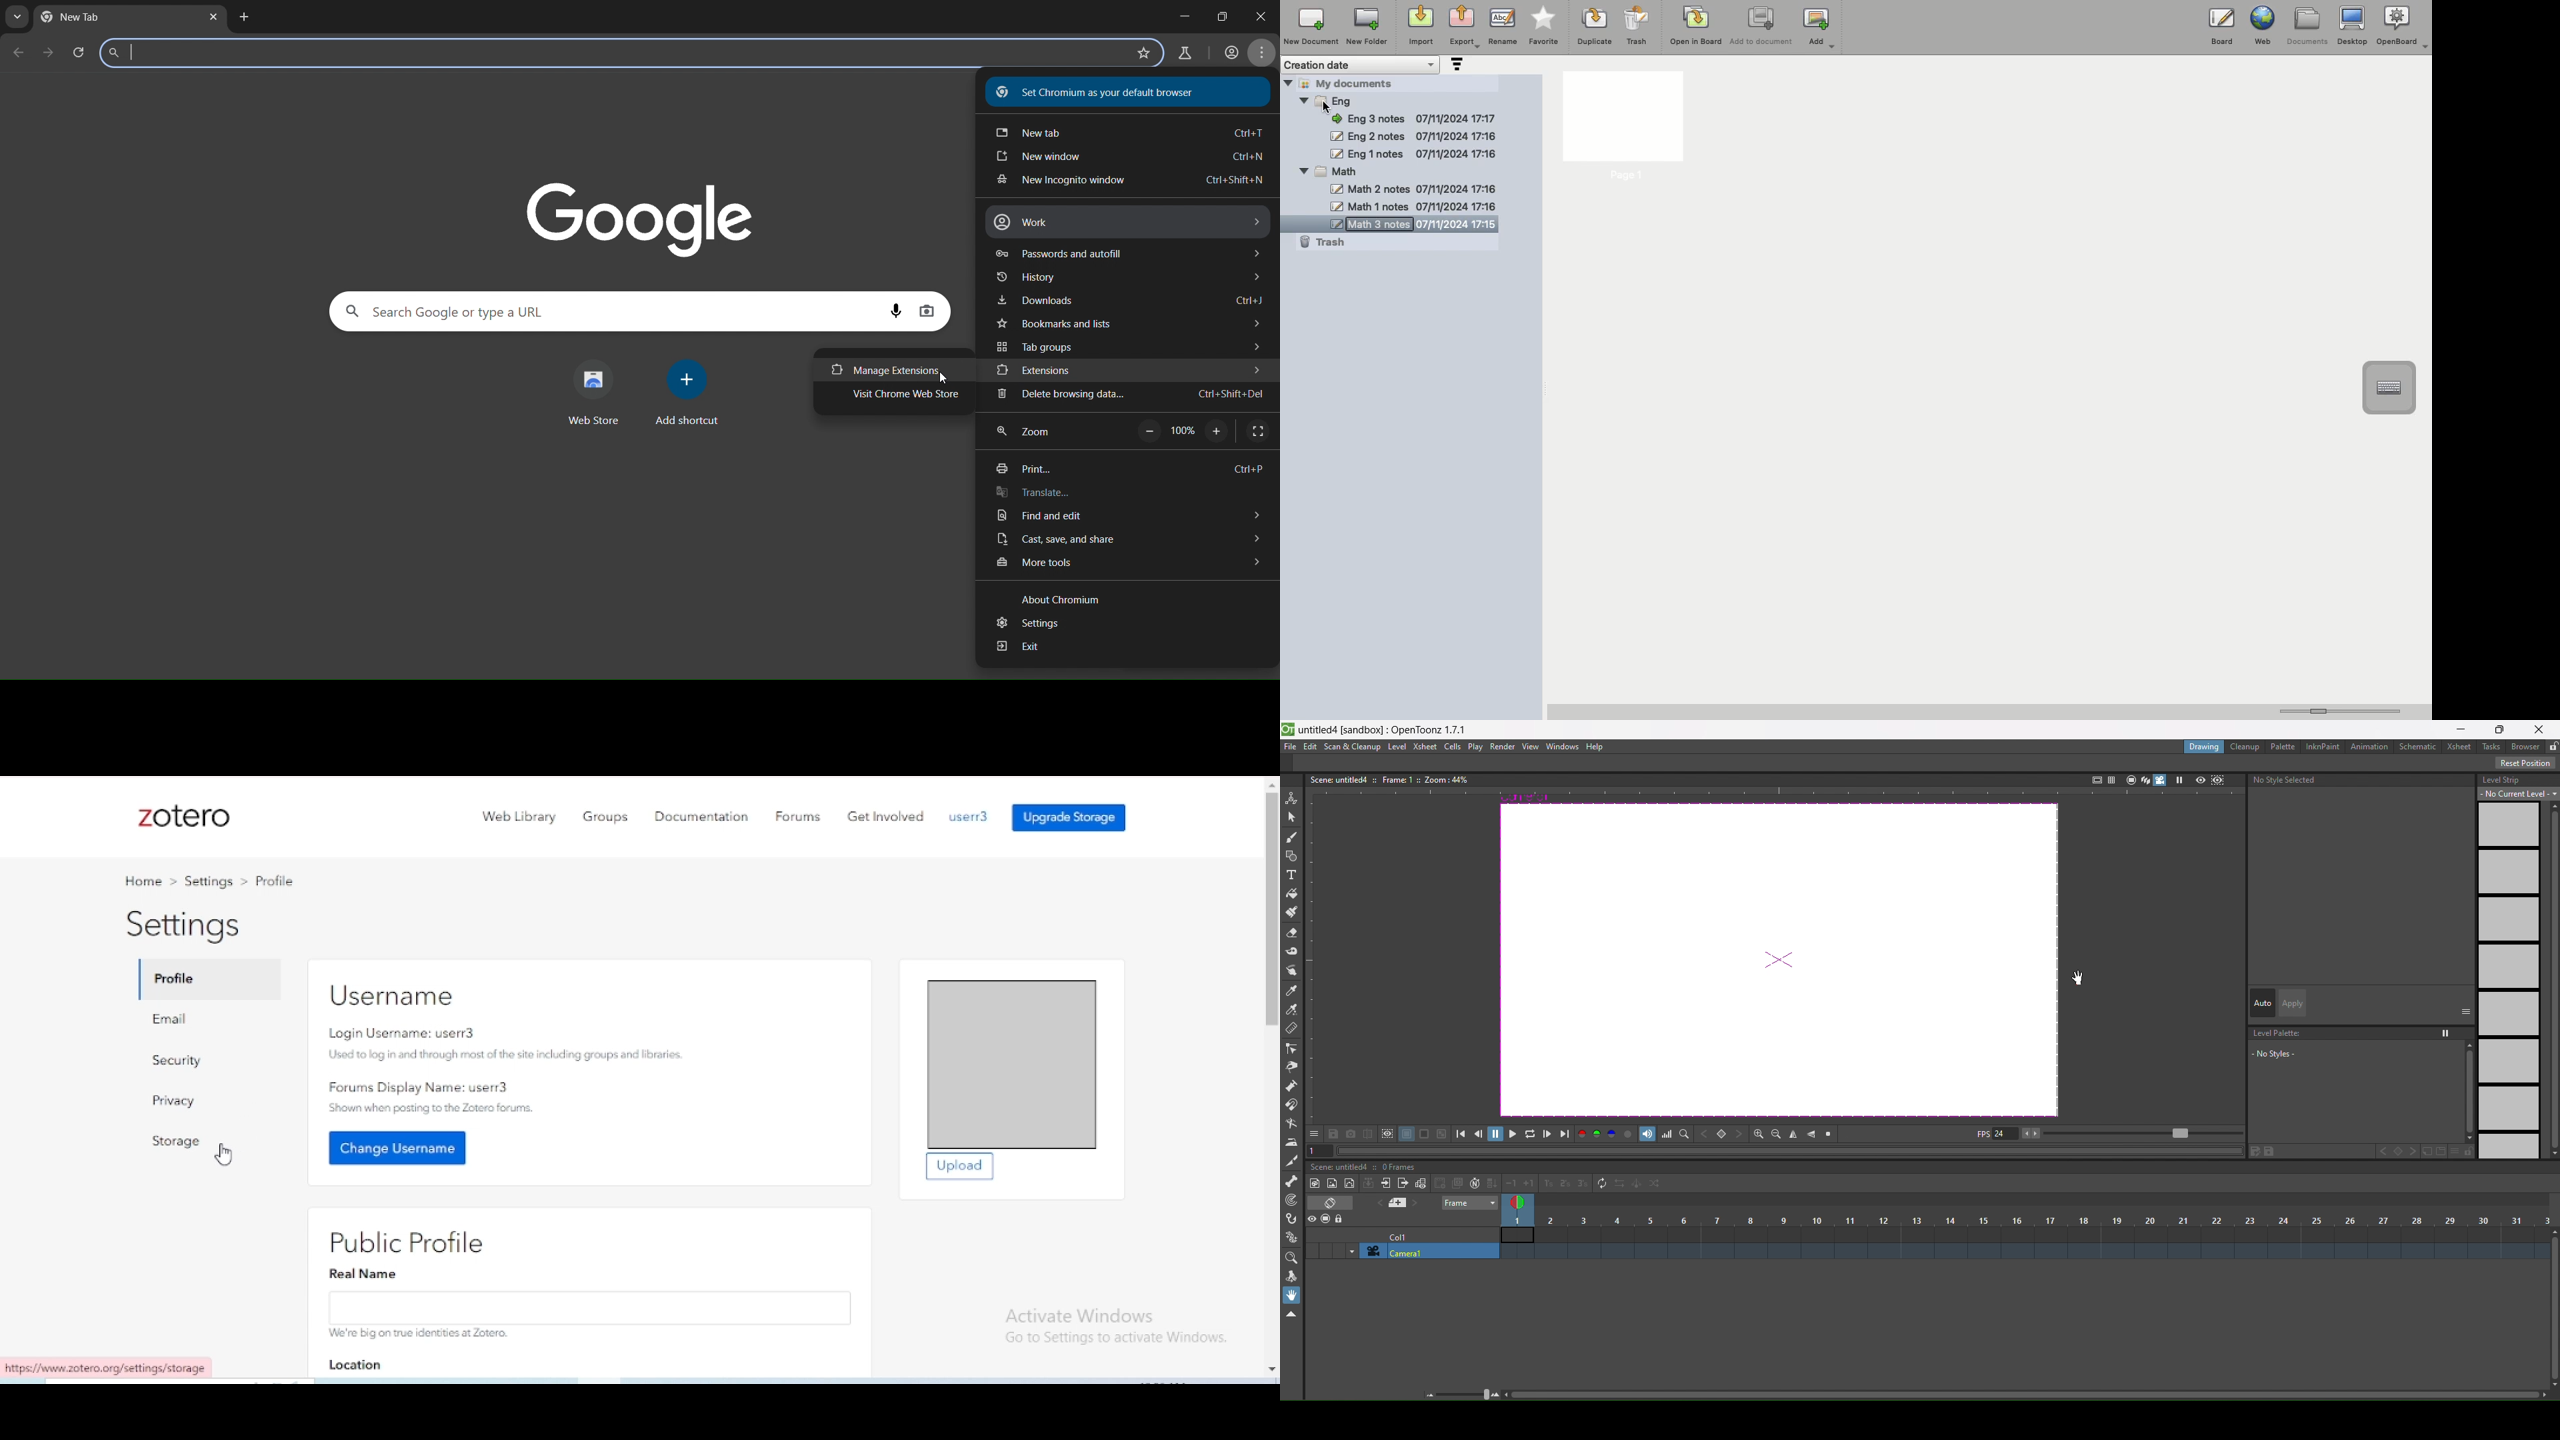 Image resolution: width=2576 pixels, height=1456 pixels. I want to click on storage, so click(174, 1141).